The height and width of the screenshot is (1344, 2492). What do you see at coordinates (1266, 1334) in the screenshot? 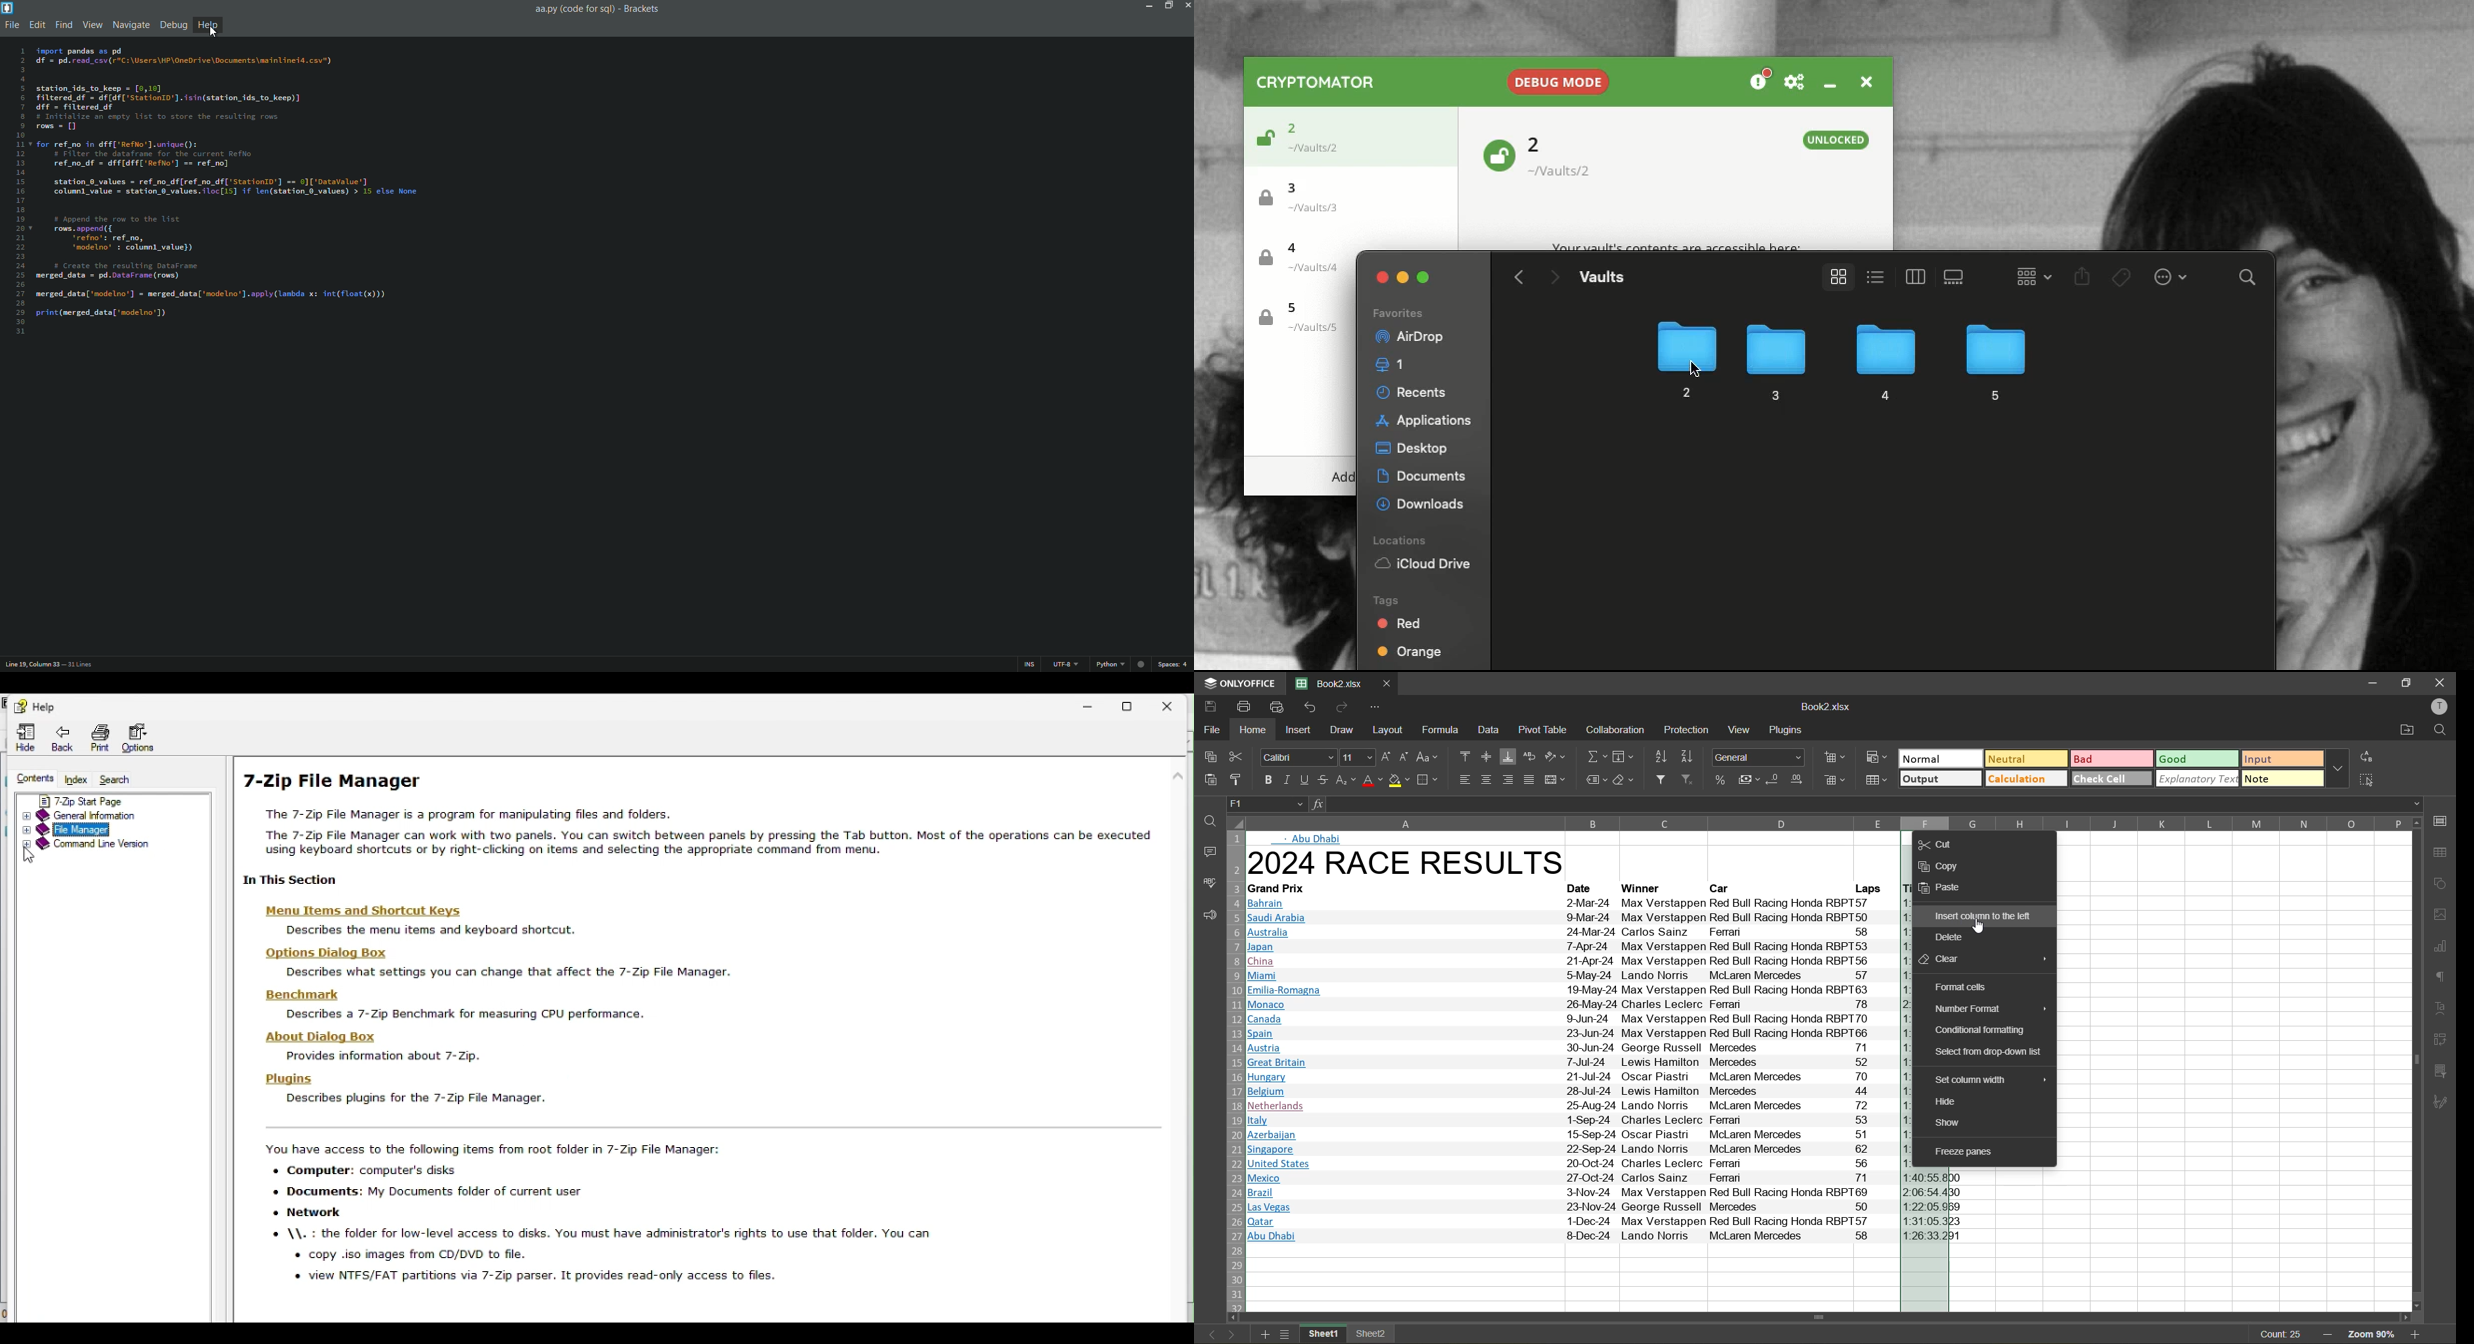
I see `add sheet` at bounding box center [1266, 1334].